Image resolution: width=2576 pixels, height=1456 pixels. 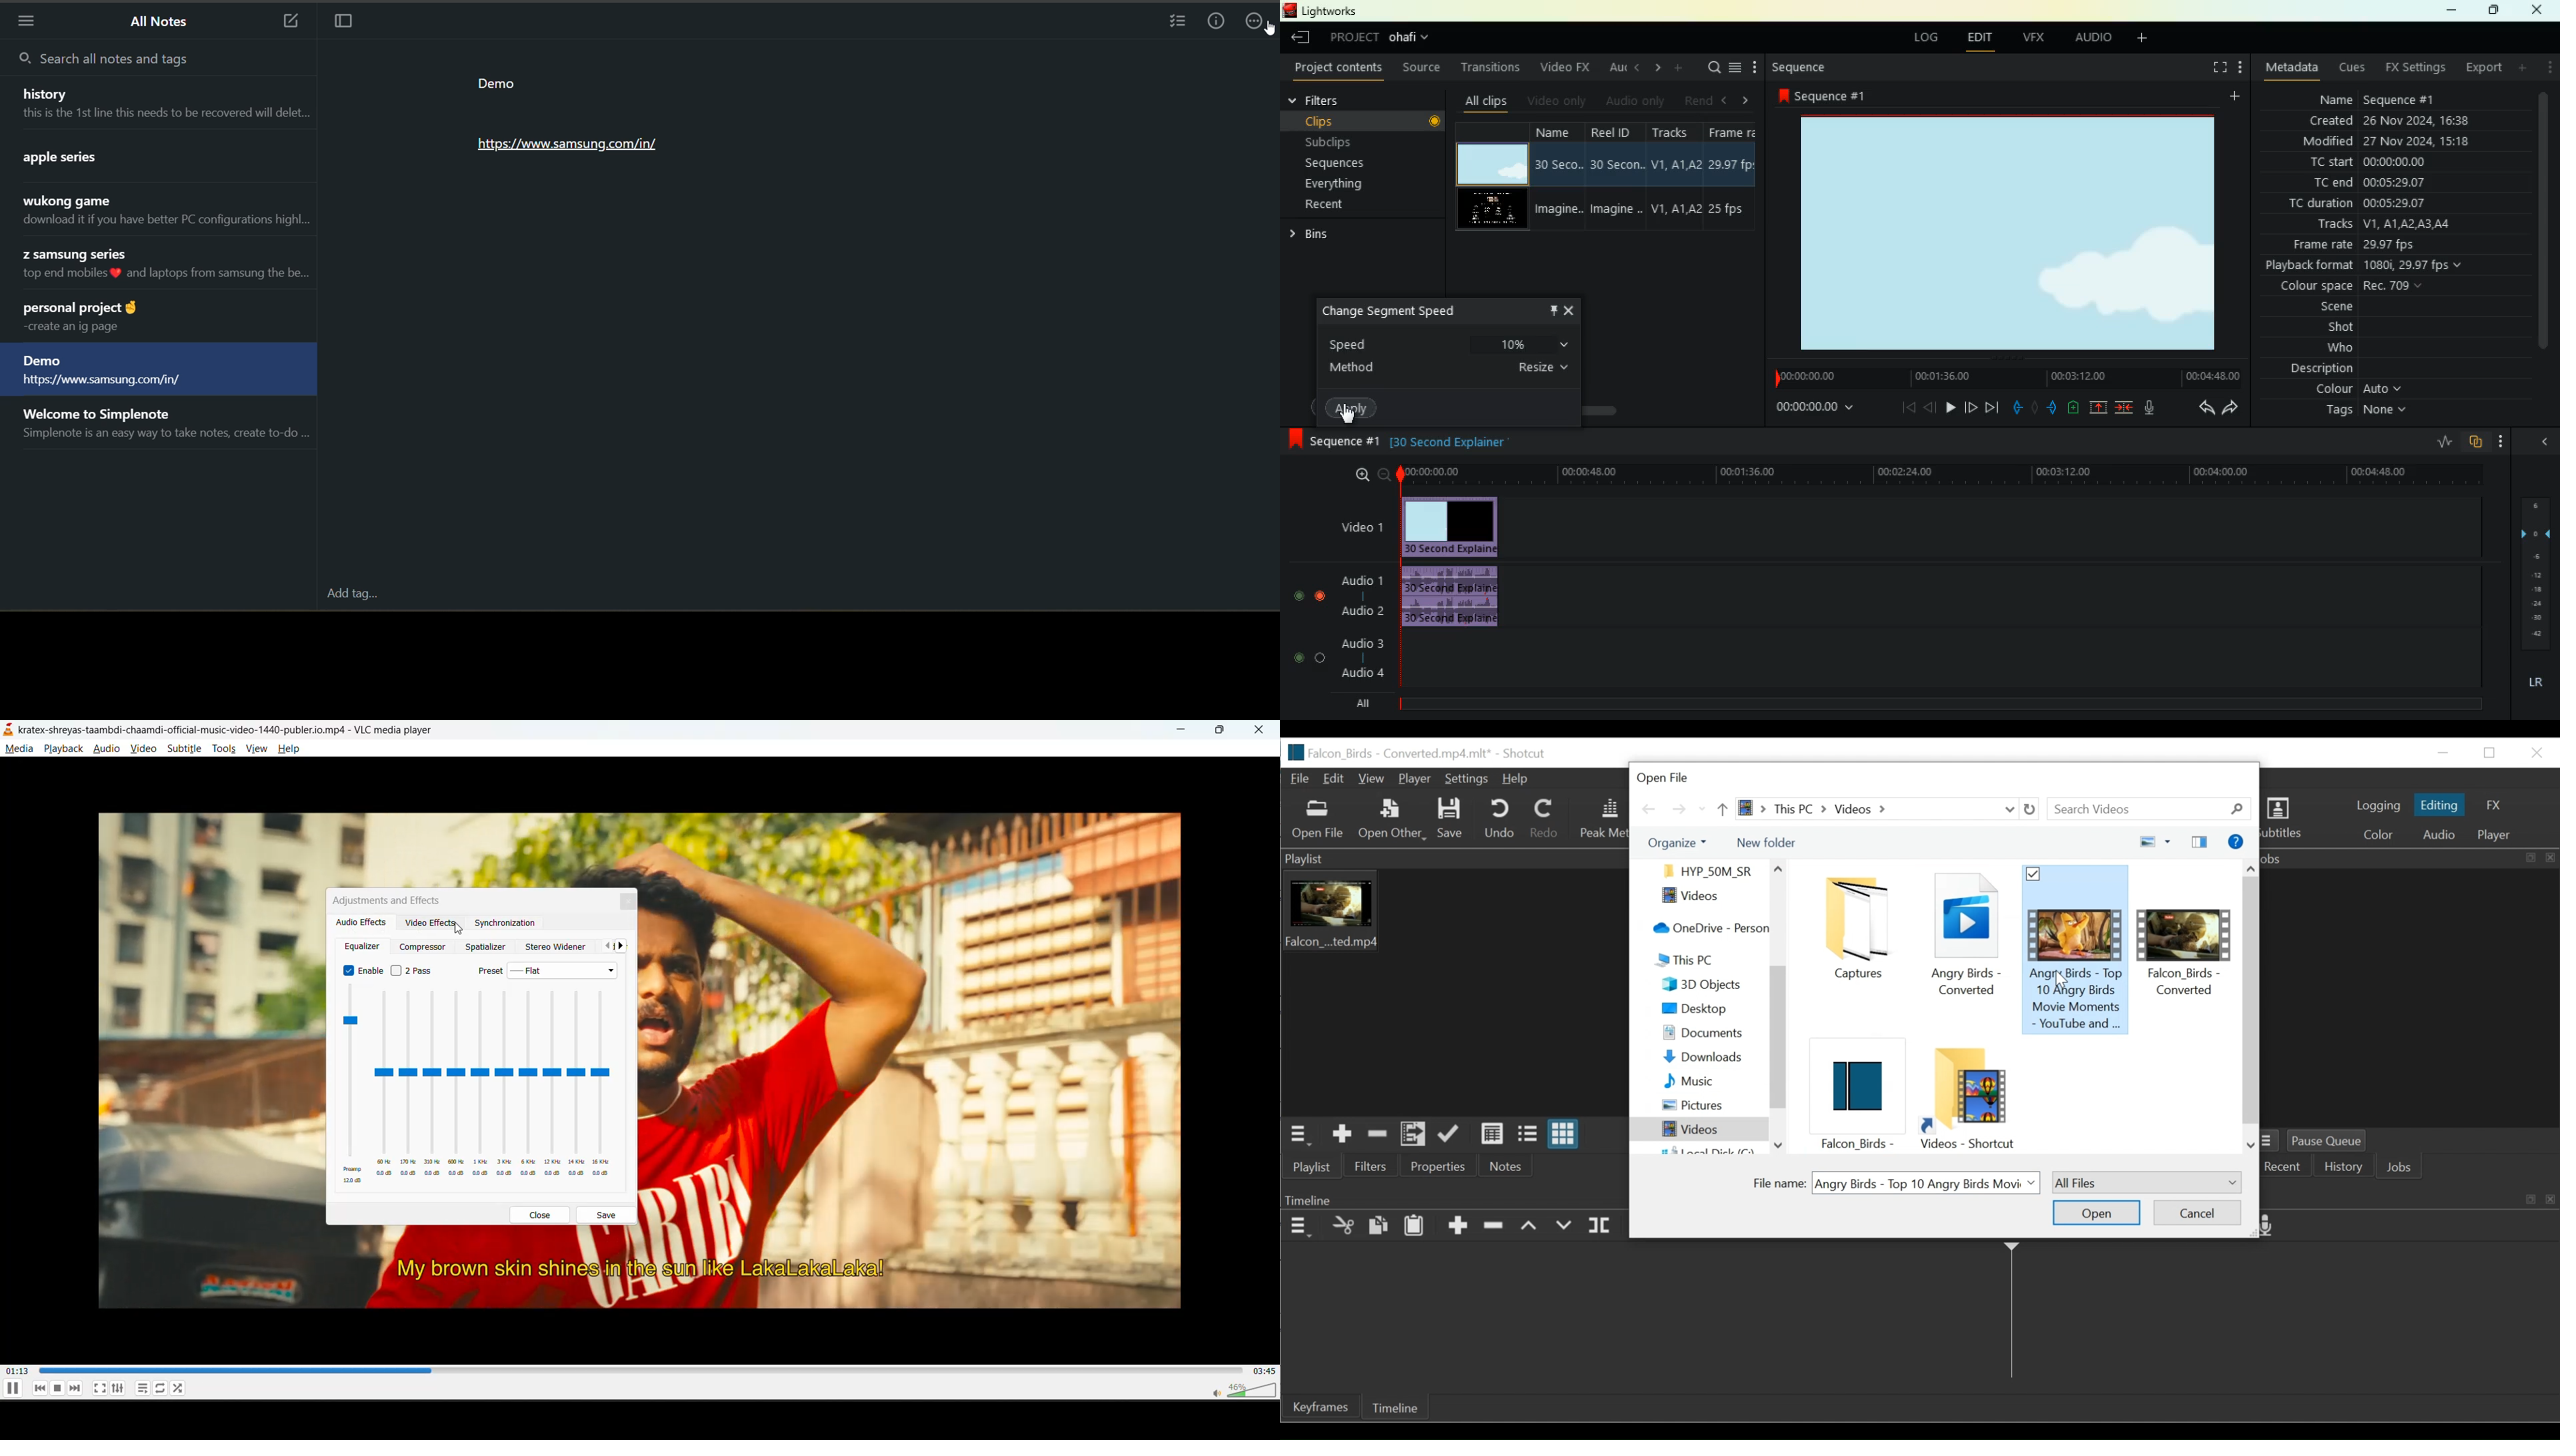 What do you see at coordinates (27, 23) in the screenshot?
I see `menu` at bounding box center [27, 23].